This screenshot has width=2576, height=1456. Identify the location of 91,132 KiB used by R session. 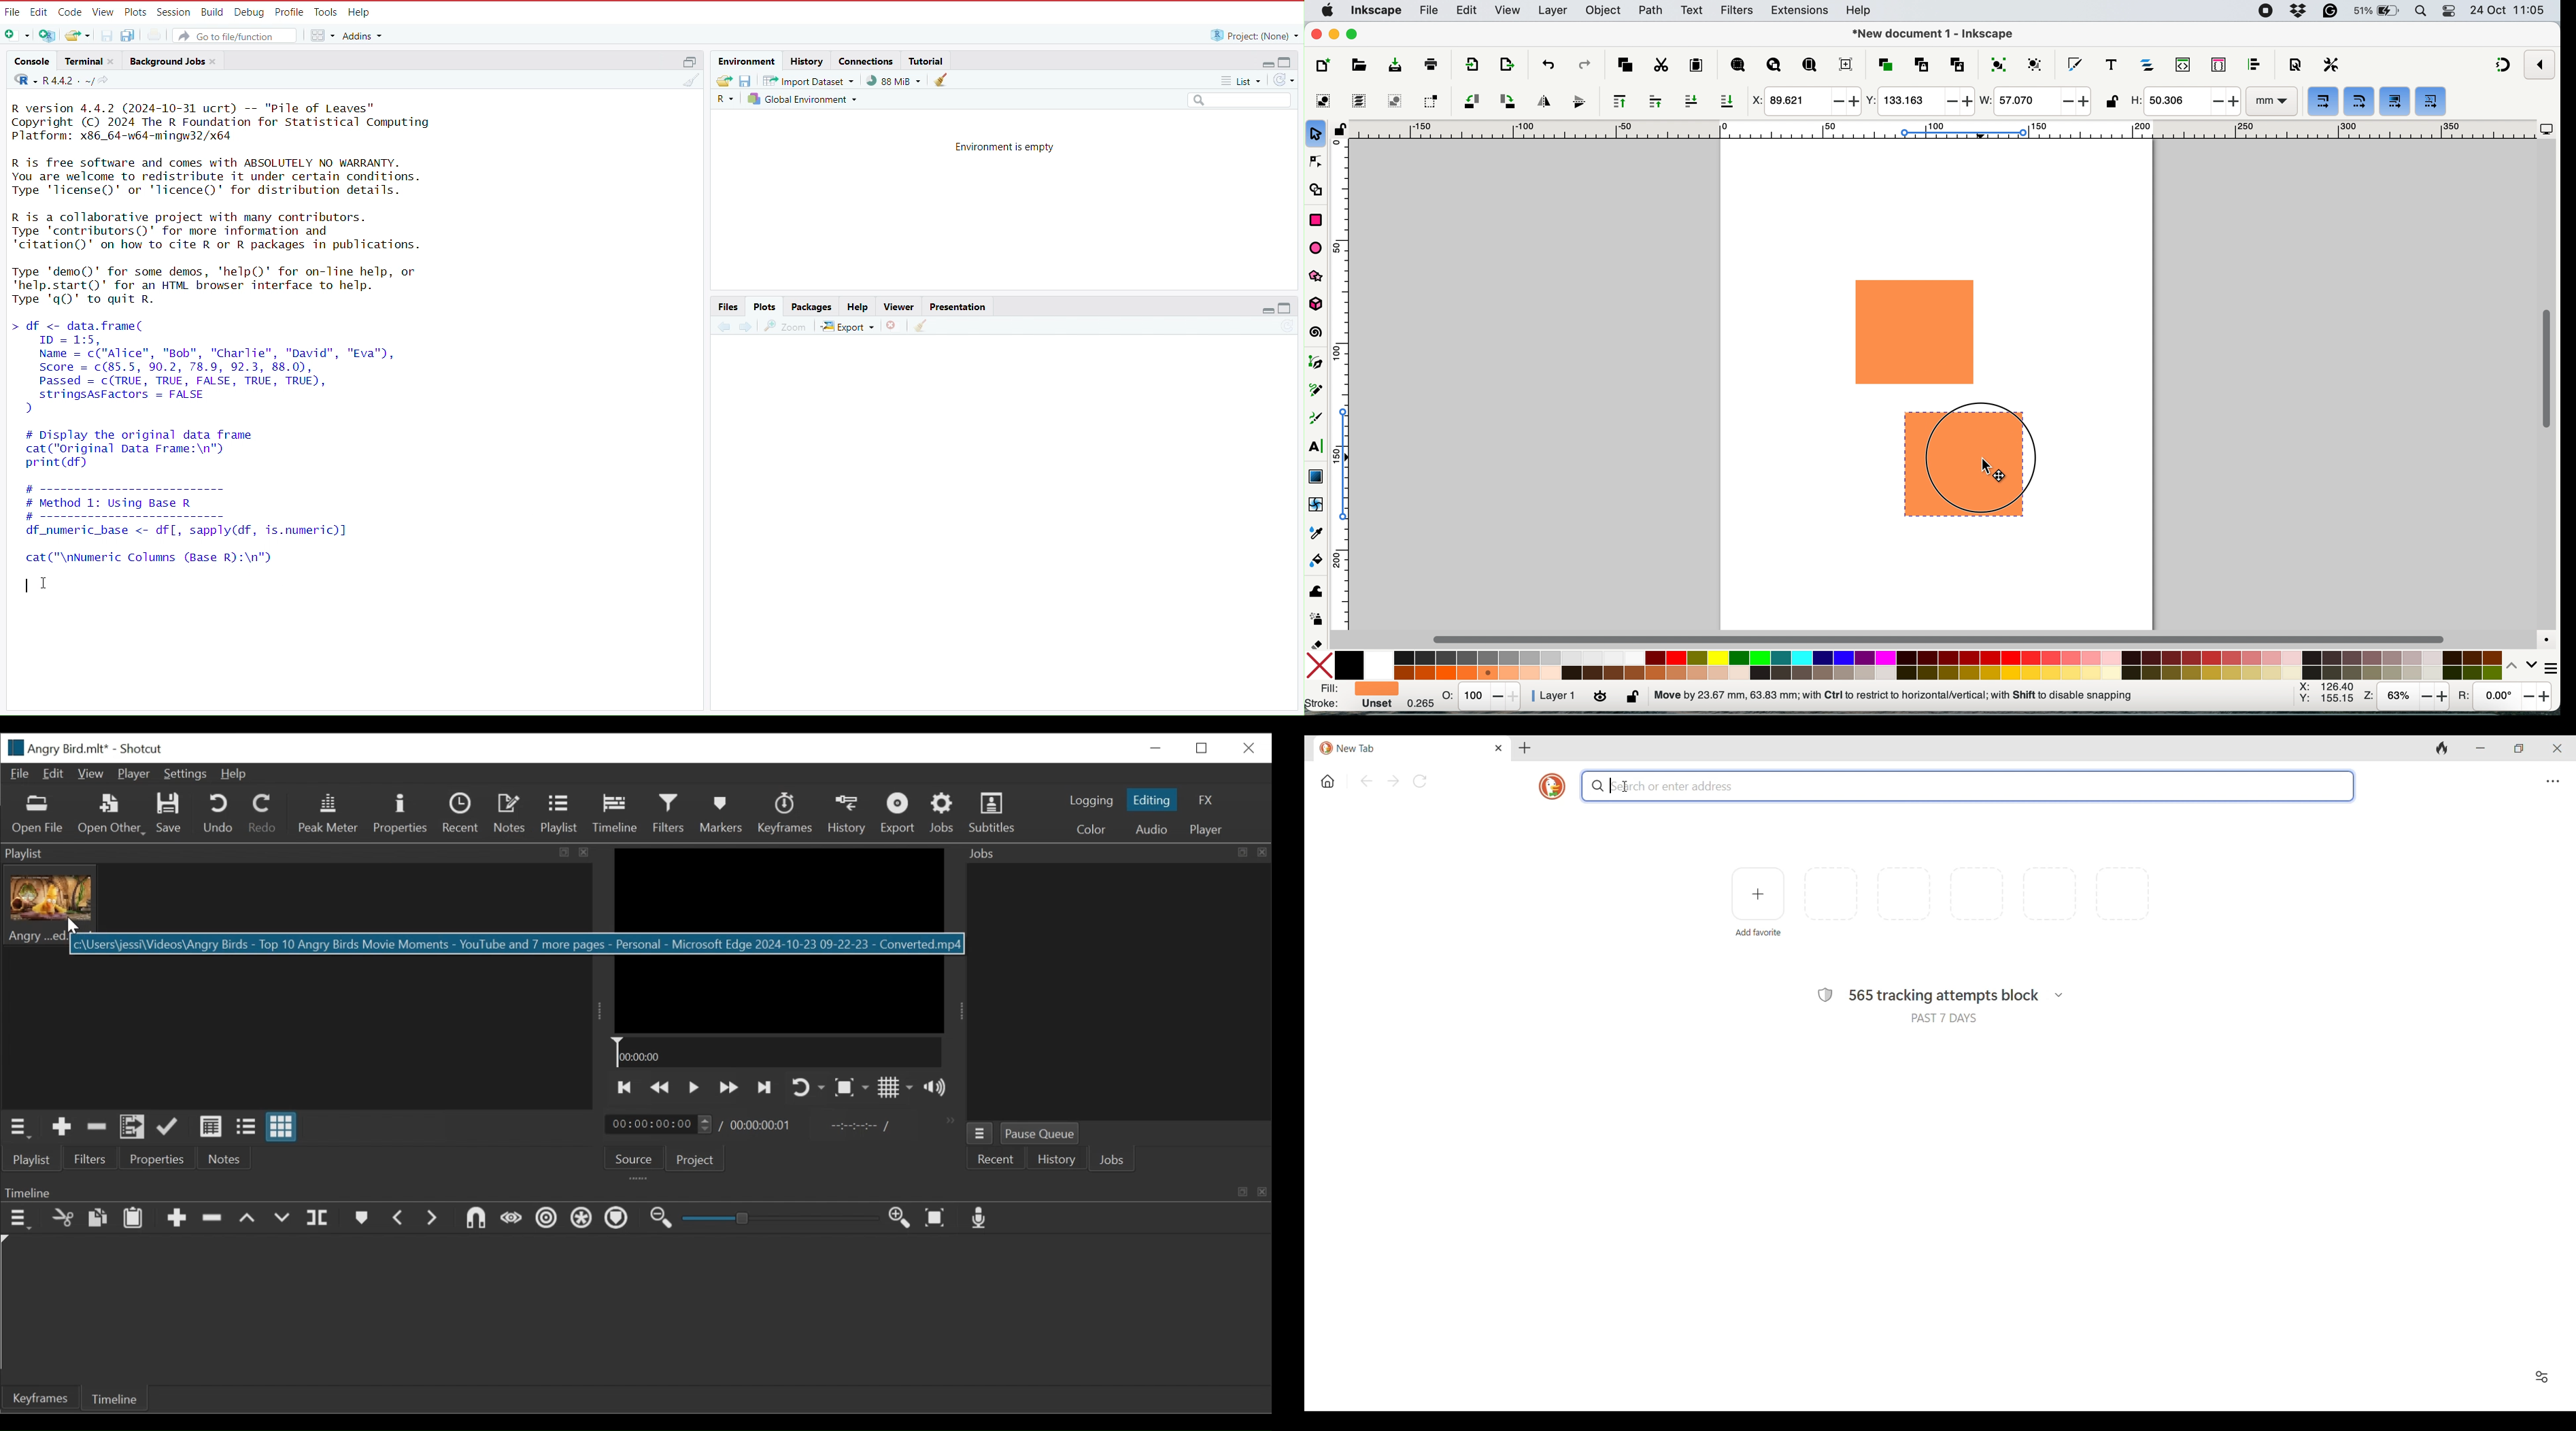
(895, 81).